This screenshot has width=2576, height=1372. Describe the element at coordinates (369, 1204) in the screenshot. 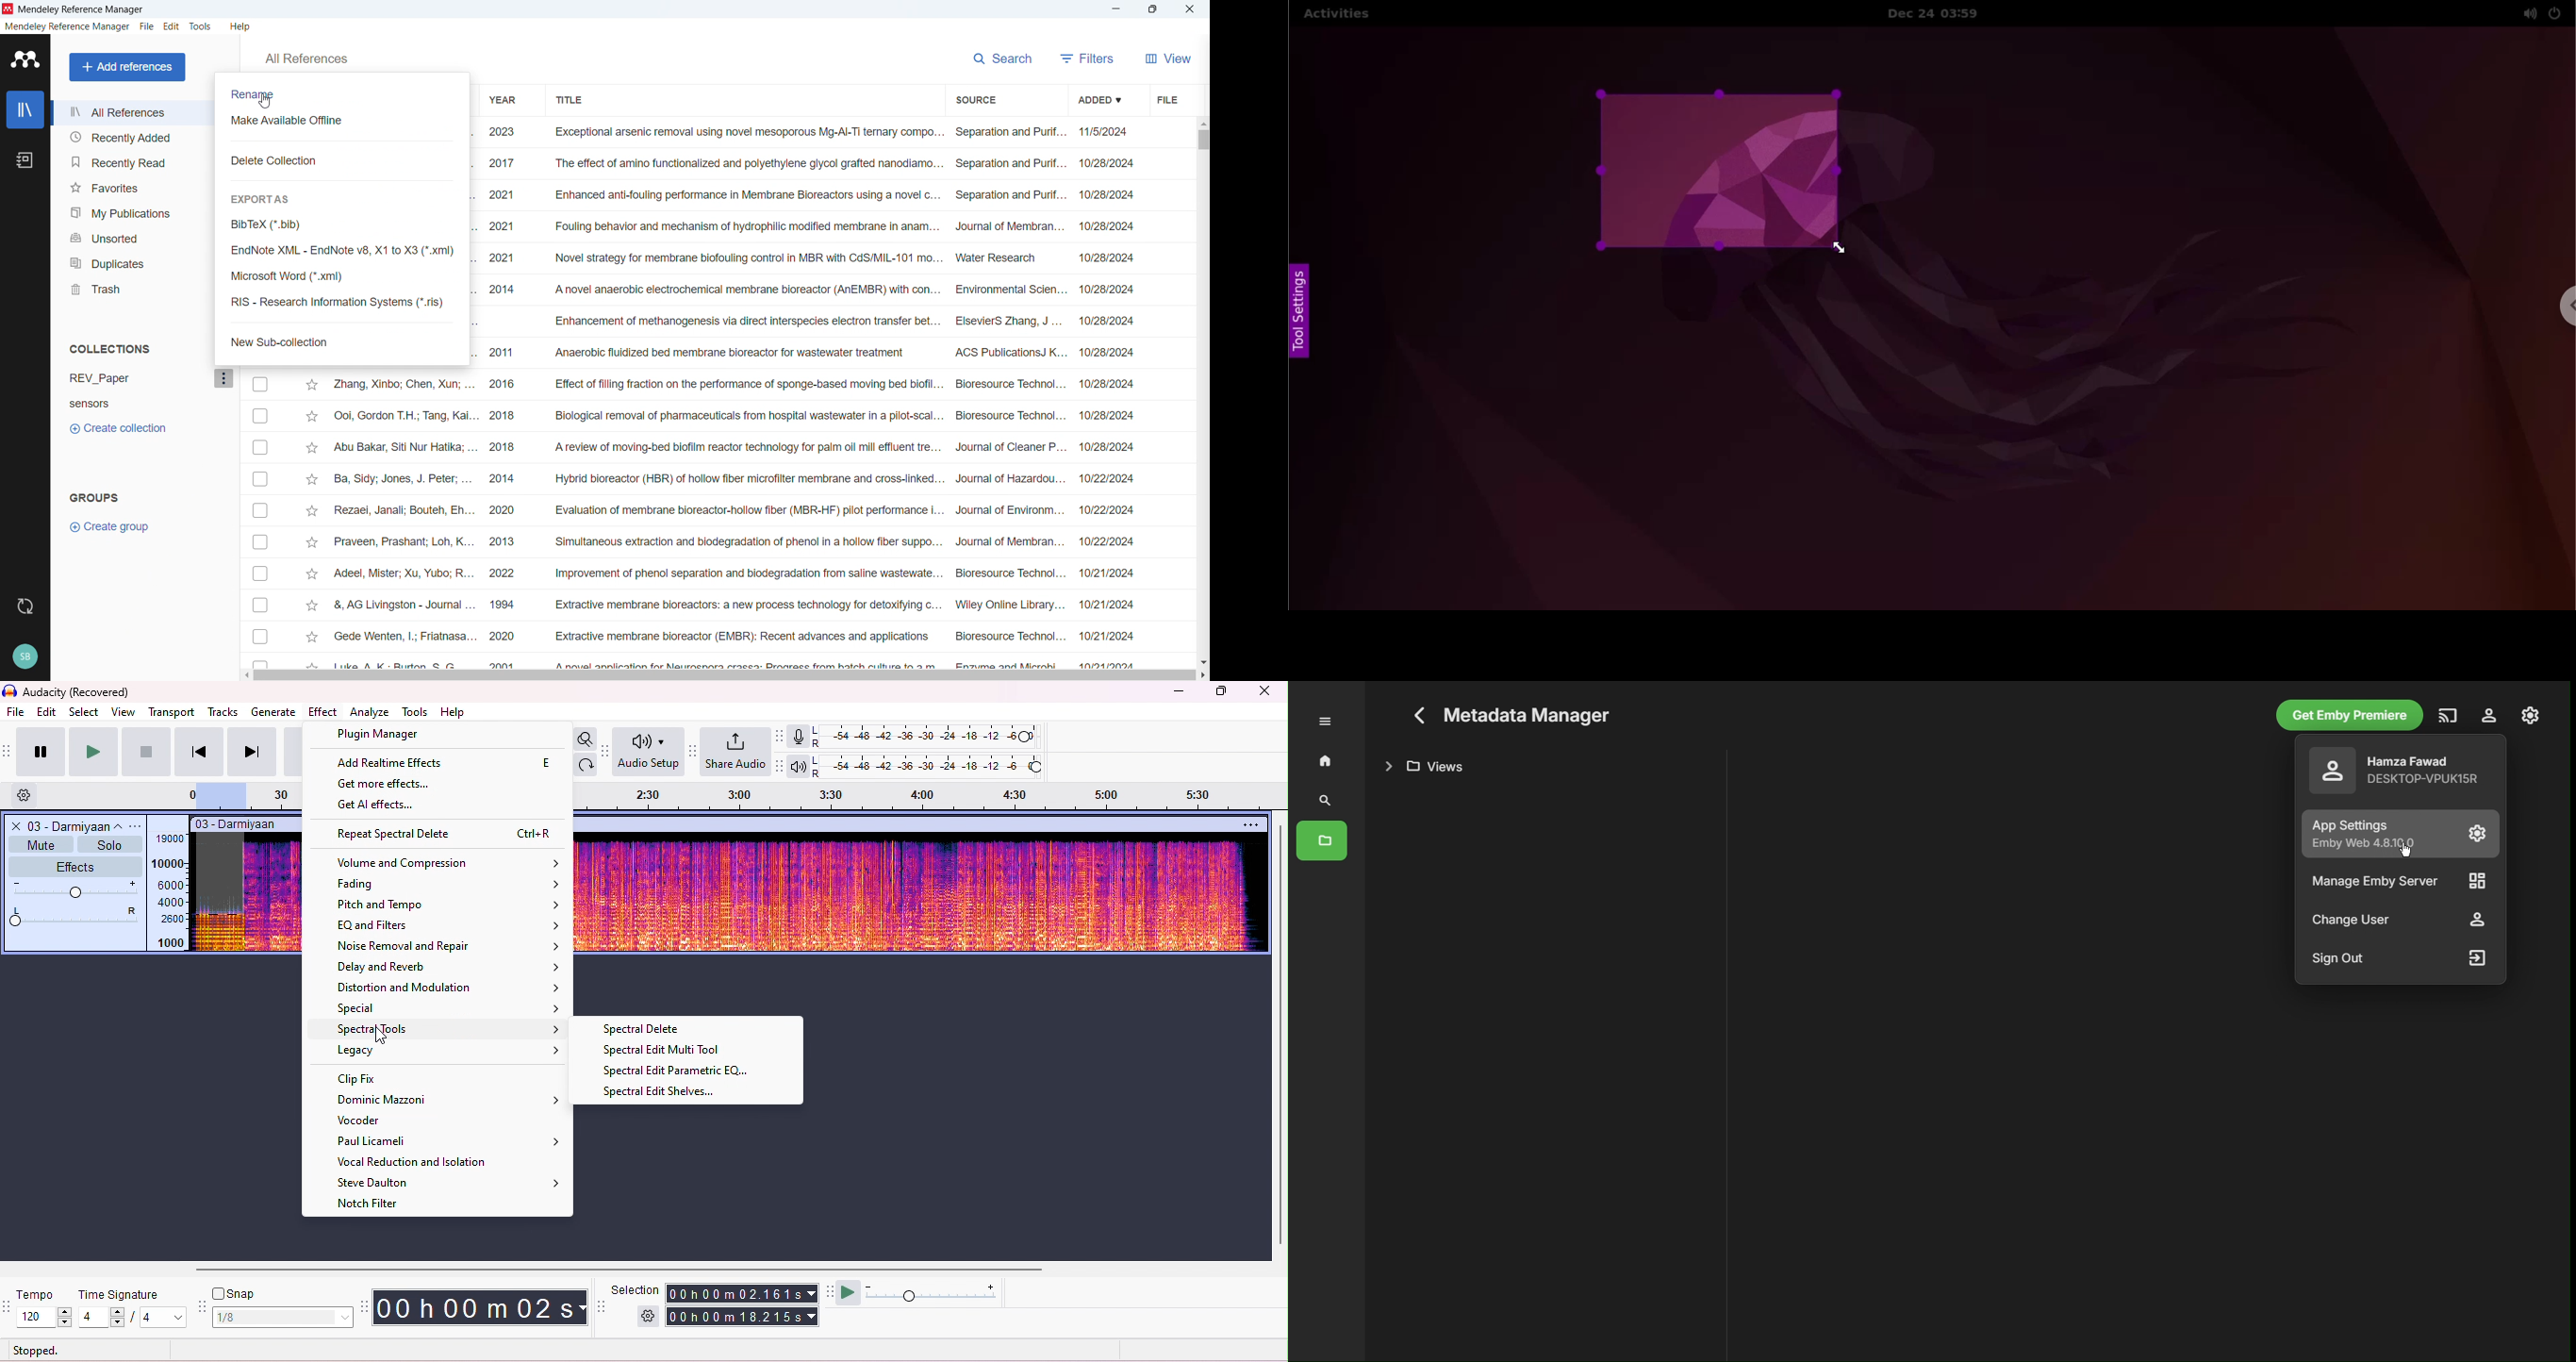

I see `notch filter` at that location.